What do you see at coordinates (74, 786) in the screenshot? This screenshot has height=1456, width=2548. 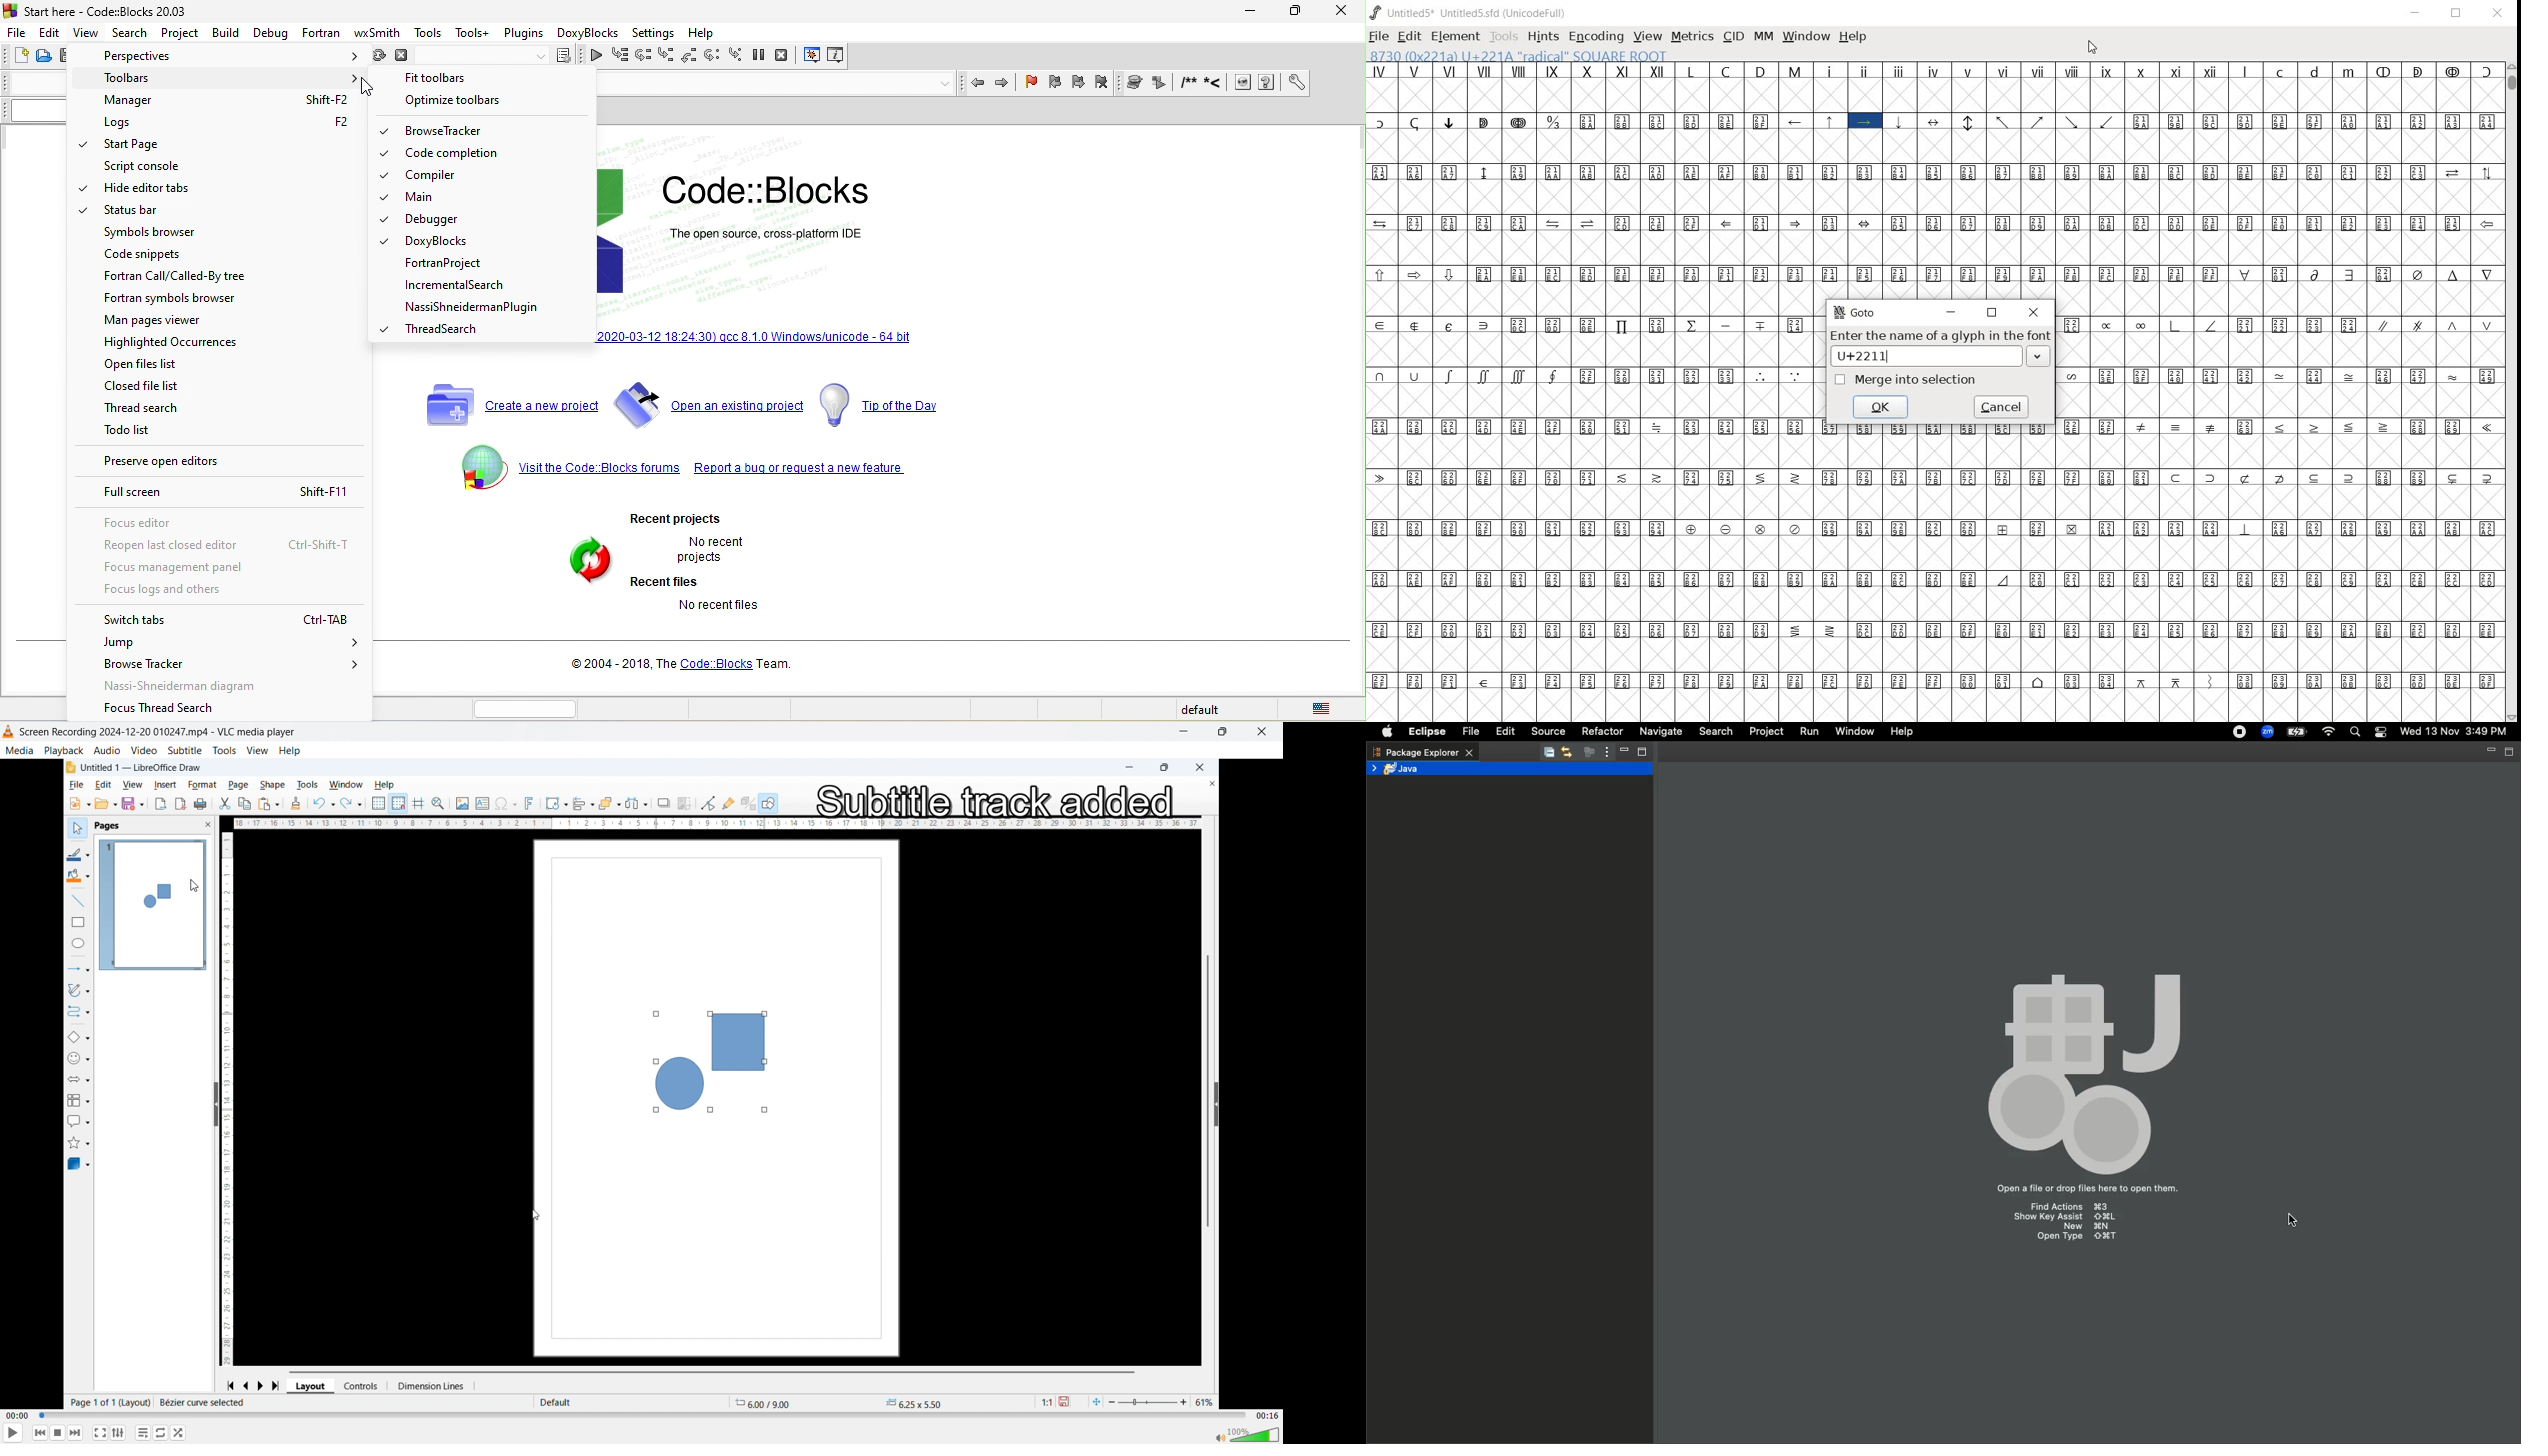 I see `file` at bounding box center [74, 786].